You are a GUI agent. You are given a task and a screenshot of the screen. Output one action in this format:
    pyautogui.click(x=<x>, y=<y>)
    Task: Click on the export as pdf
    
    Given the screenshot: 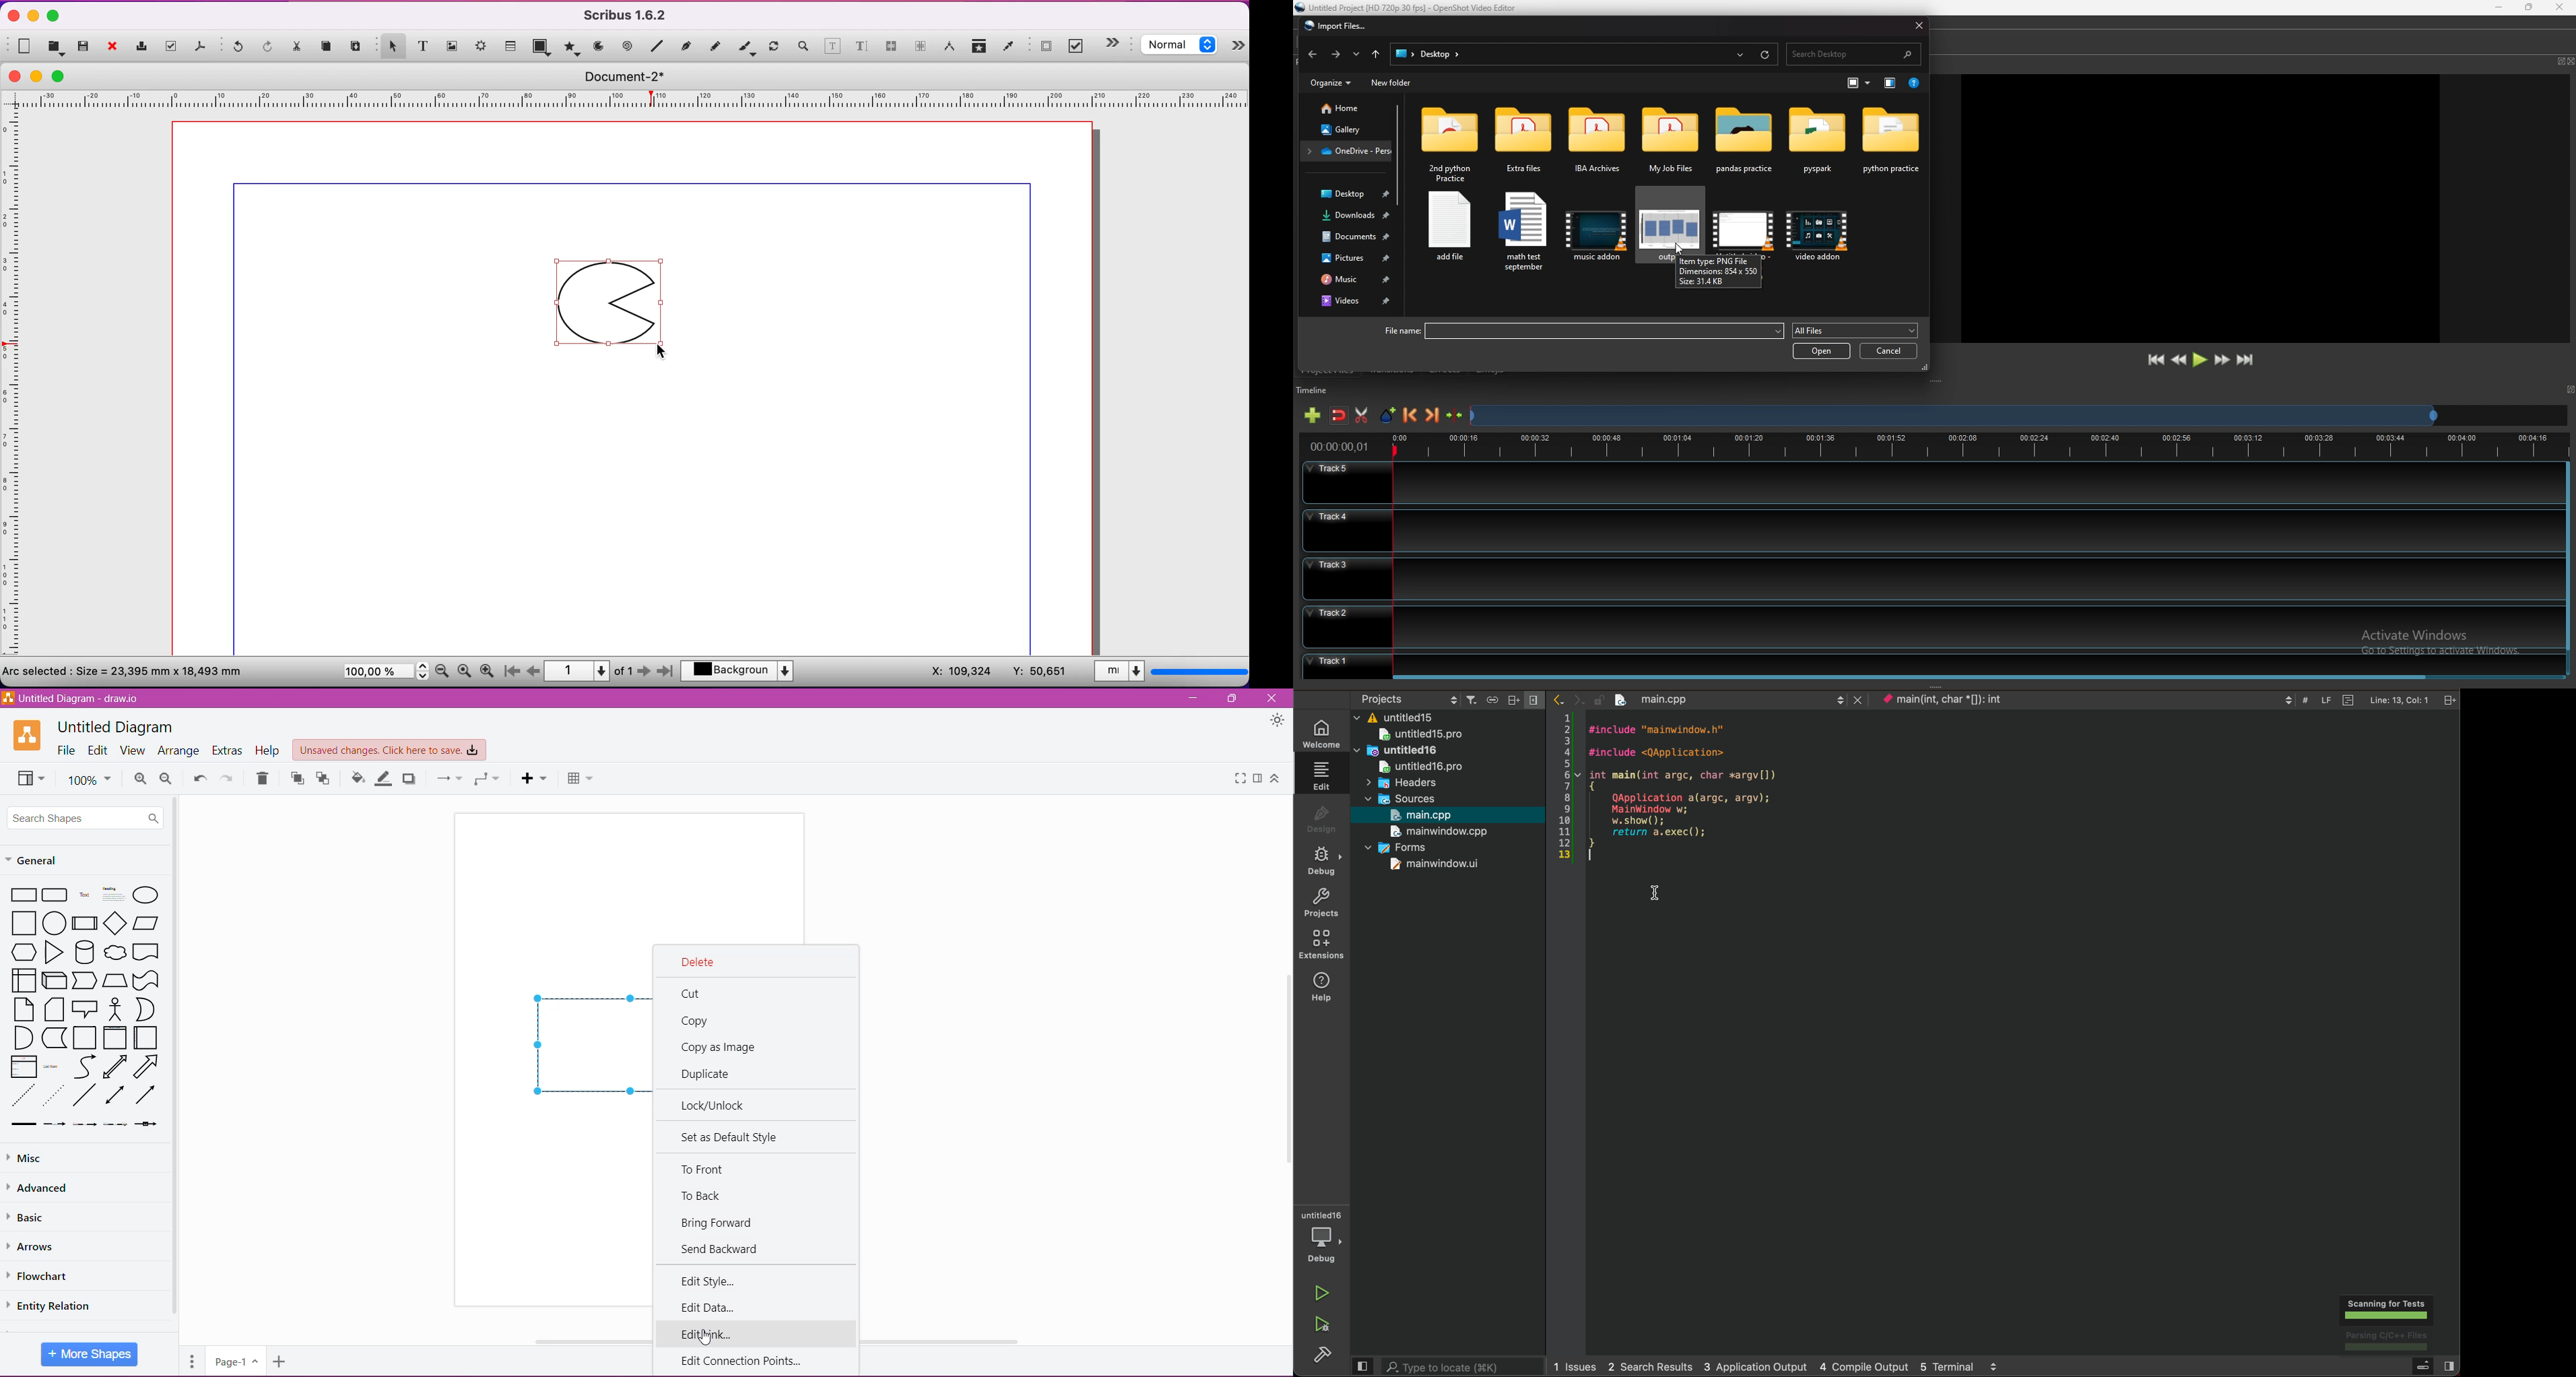 What is the action you would take?
    pyautogui.click(x=202, y=48)
    